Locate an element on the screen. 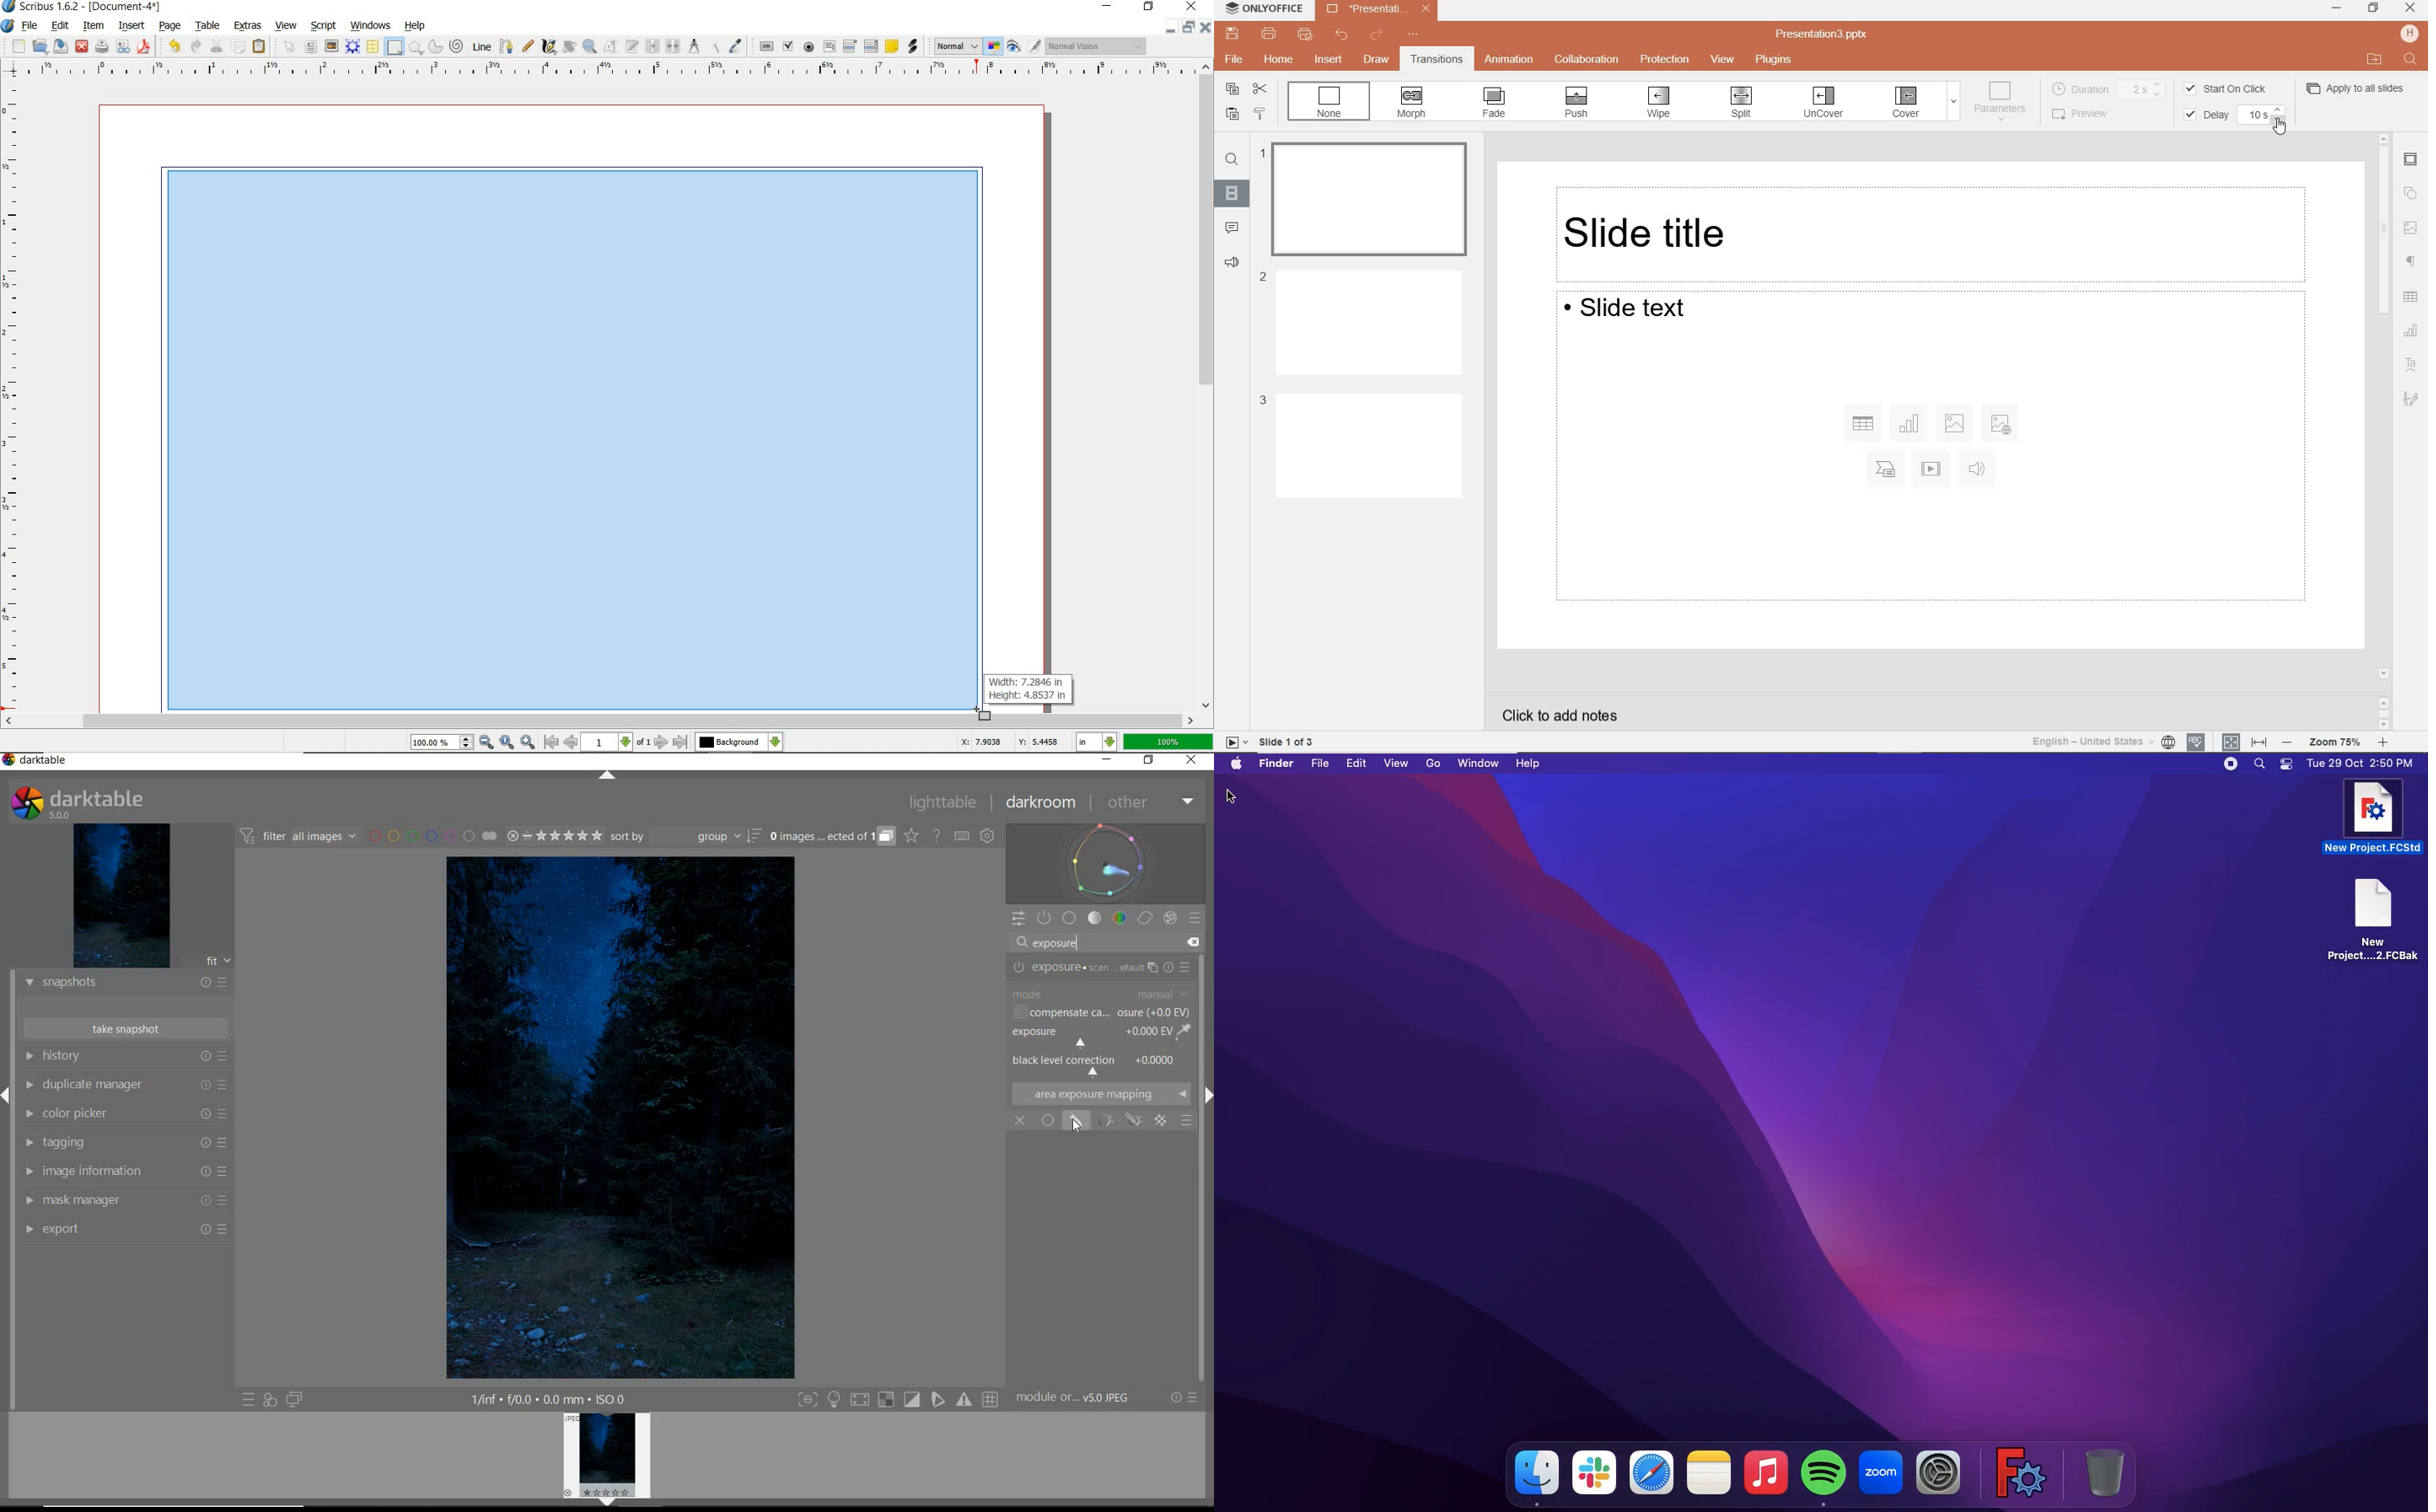 The height and width of the screenshot is (1512, 2436). plugins is located at coordinates (1778, 61).